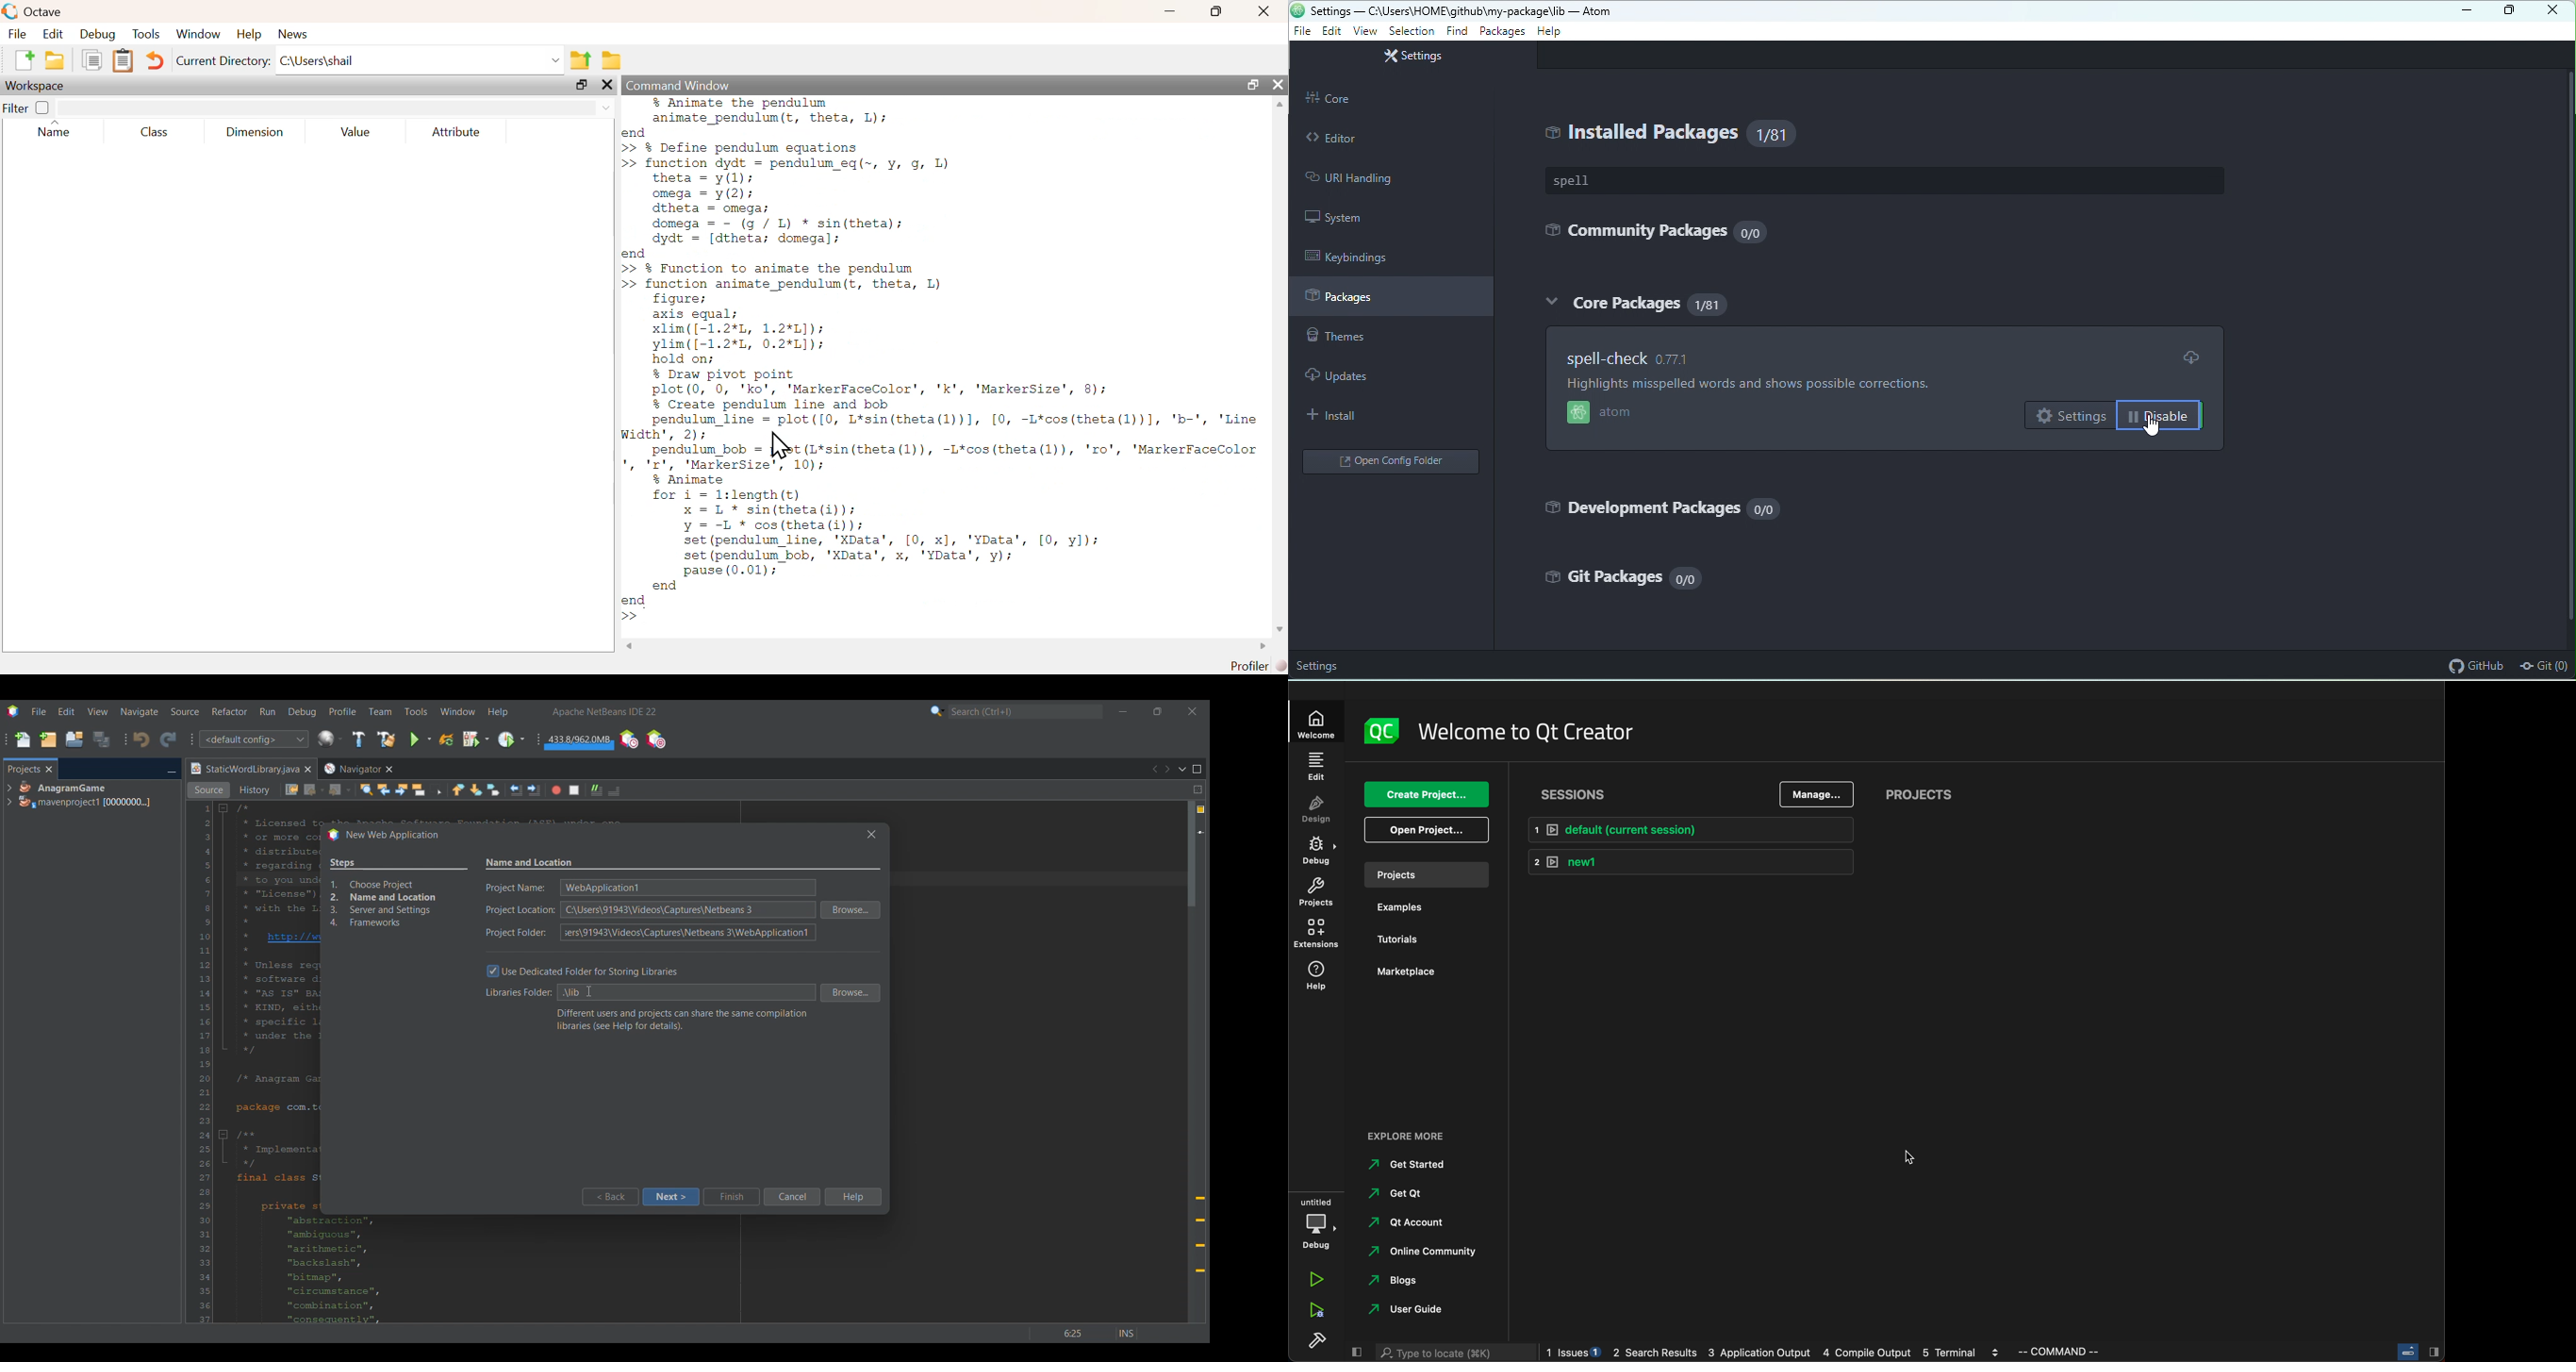 This screenshot has width=2576, height=1372. I want to click on install, so click(1340, 416).